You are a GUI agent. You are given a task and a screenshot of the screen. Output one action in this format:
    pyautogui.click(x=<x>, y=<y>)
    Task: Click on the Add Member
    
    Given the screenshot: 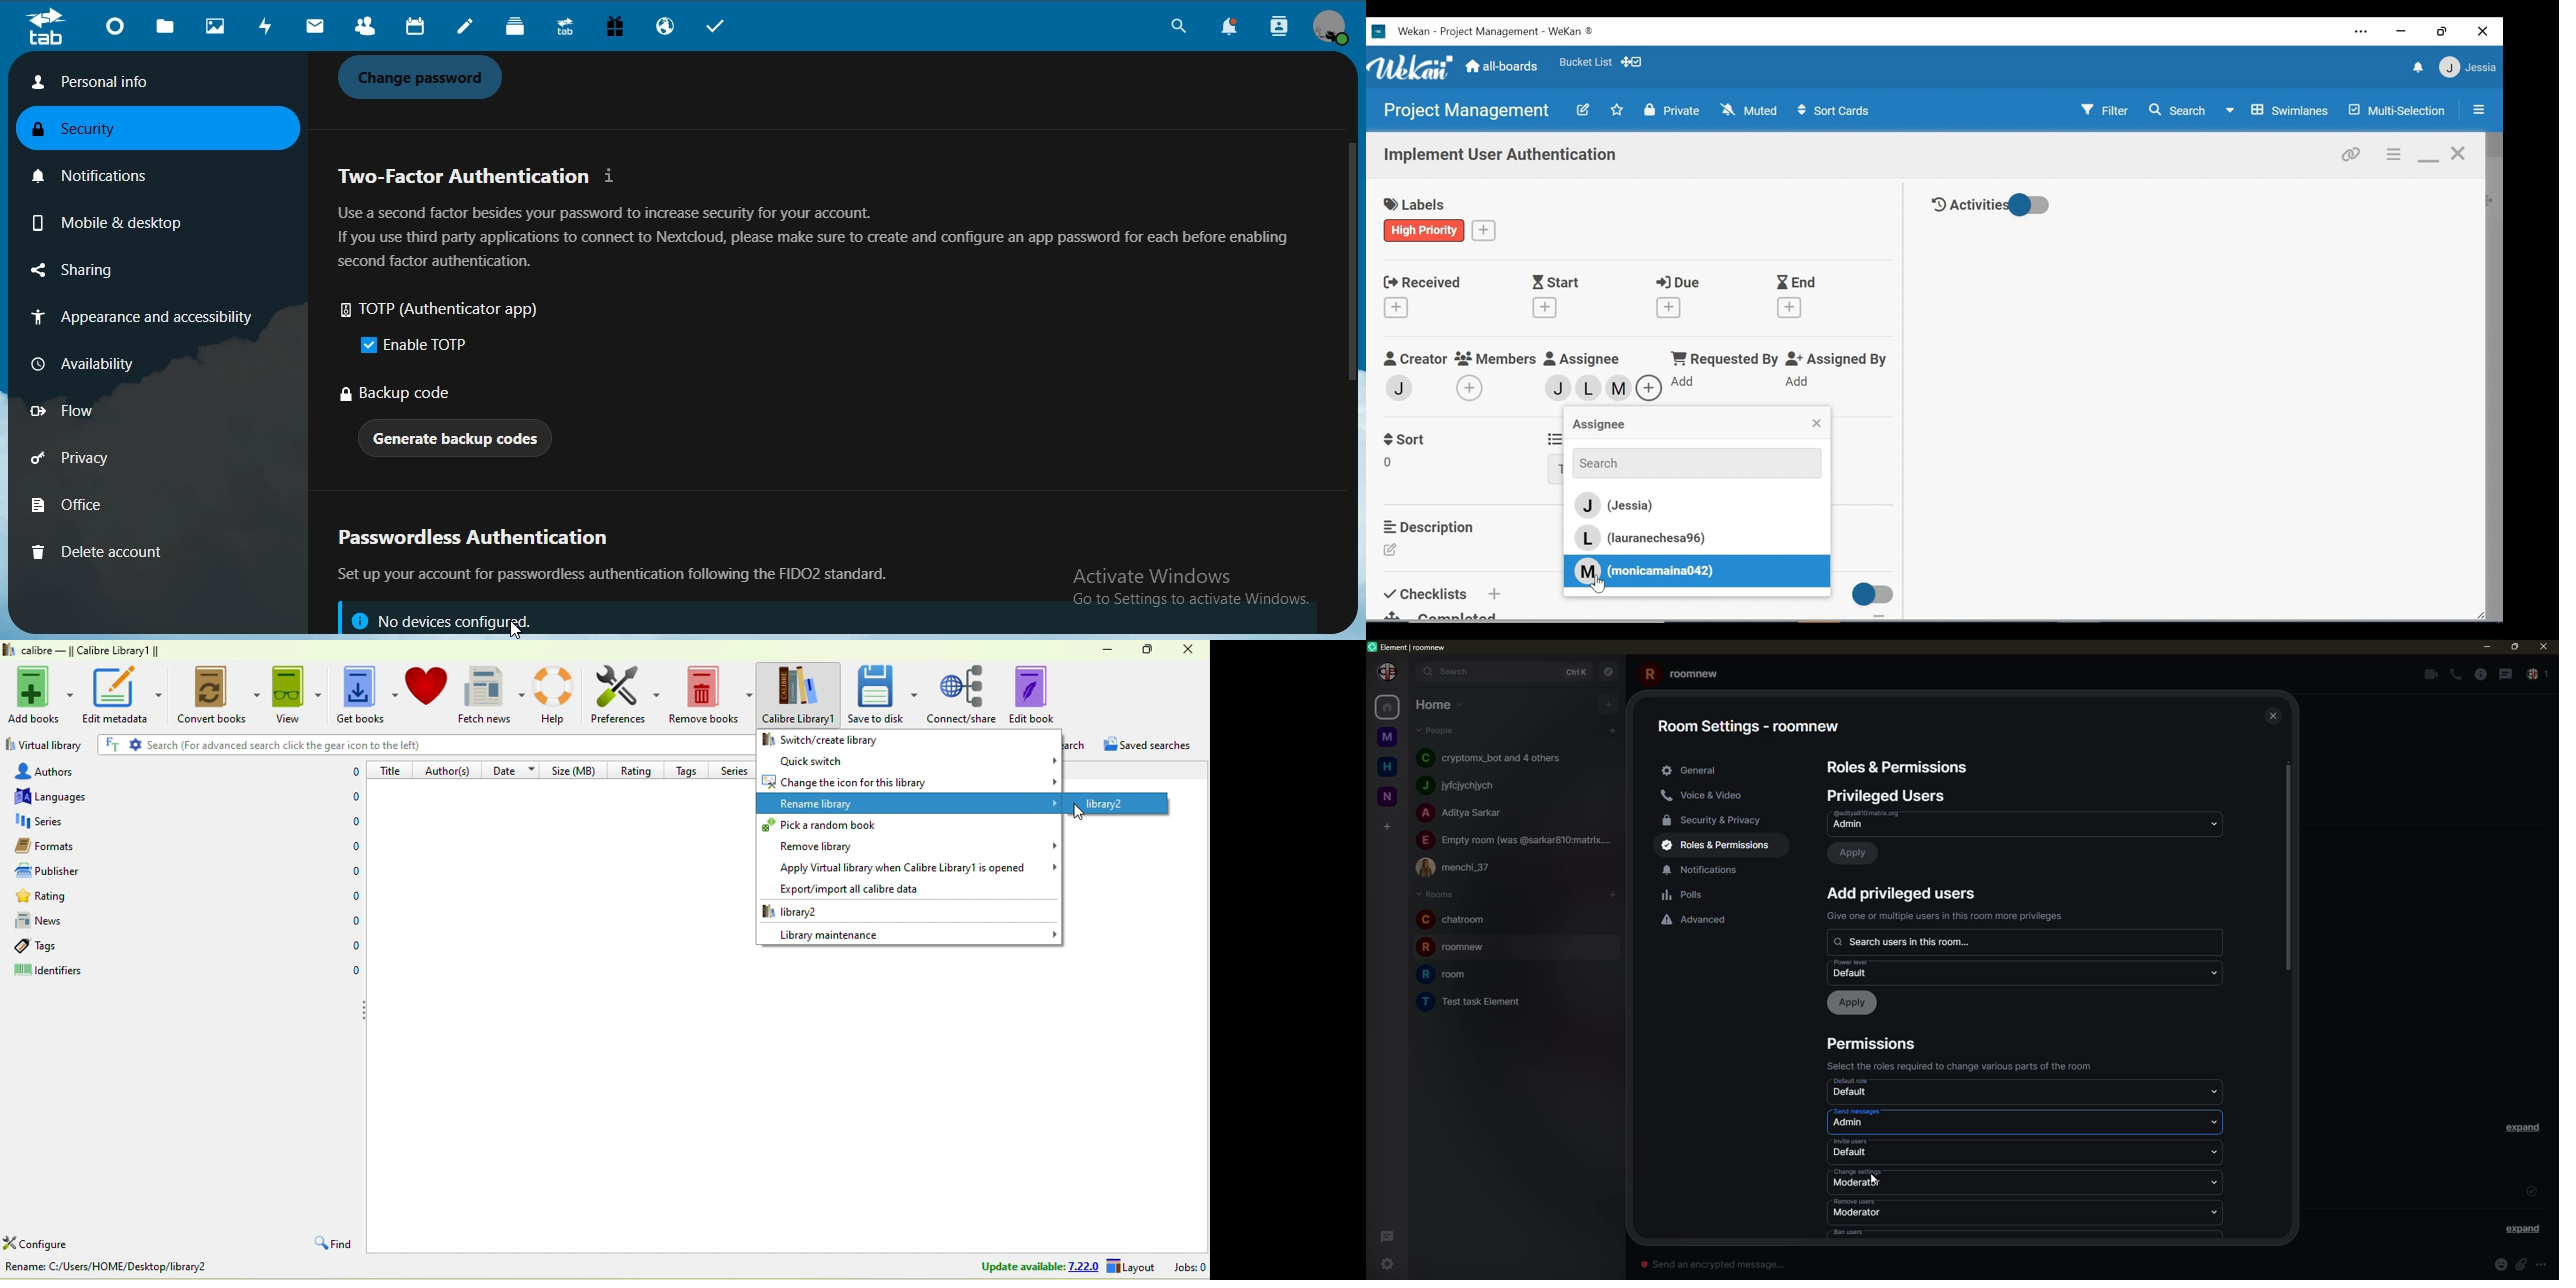 What is the action you would take?
    pyautogui.click(x=1472, y=388)
    